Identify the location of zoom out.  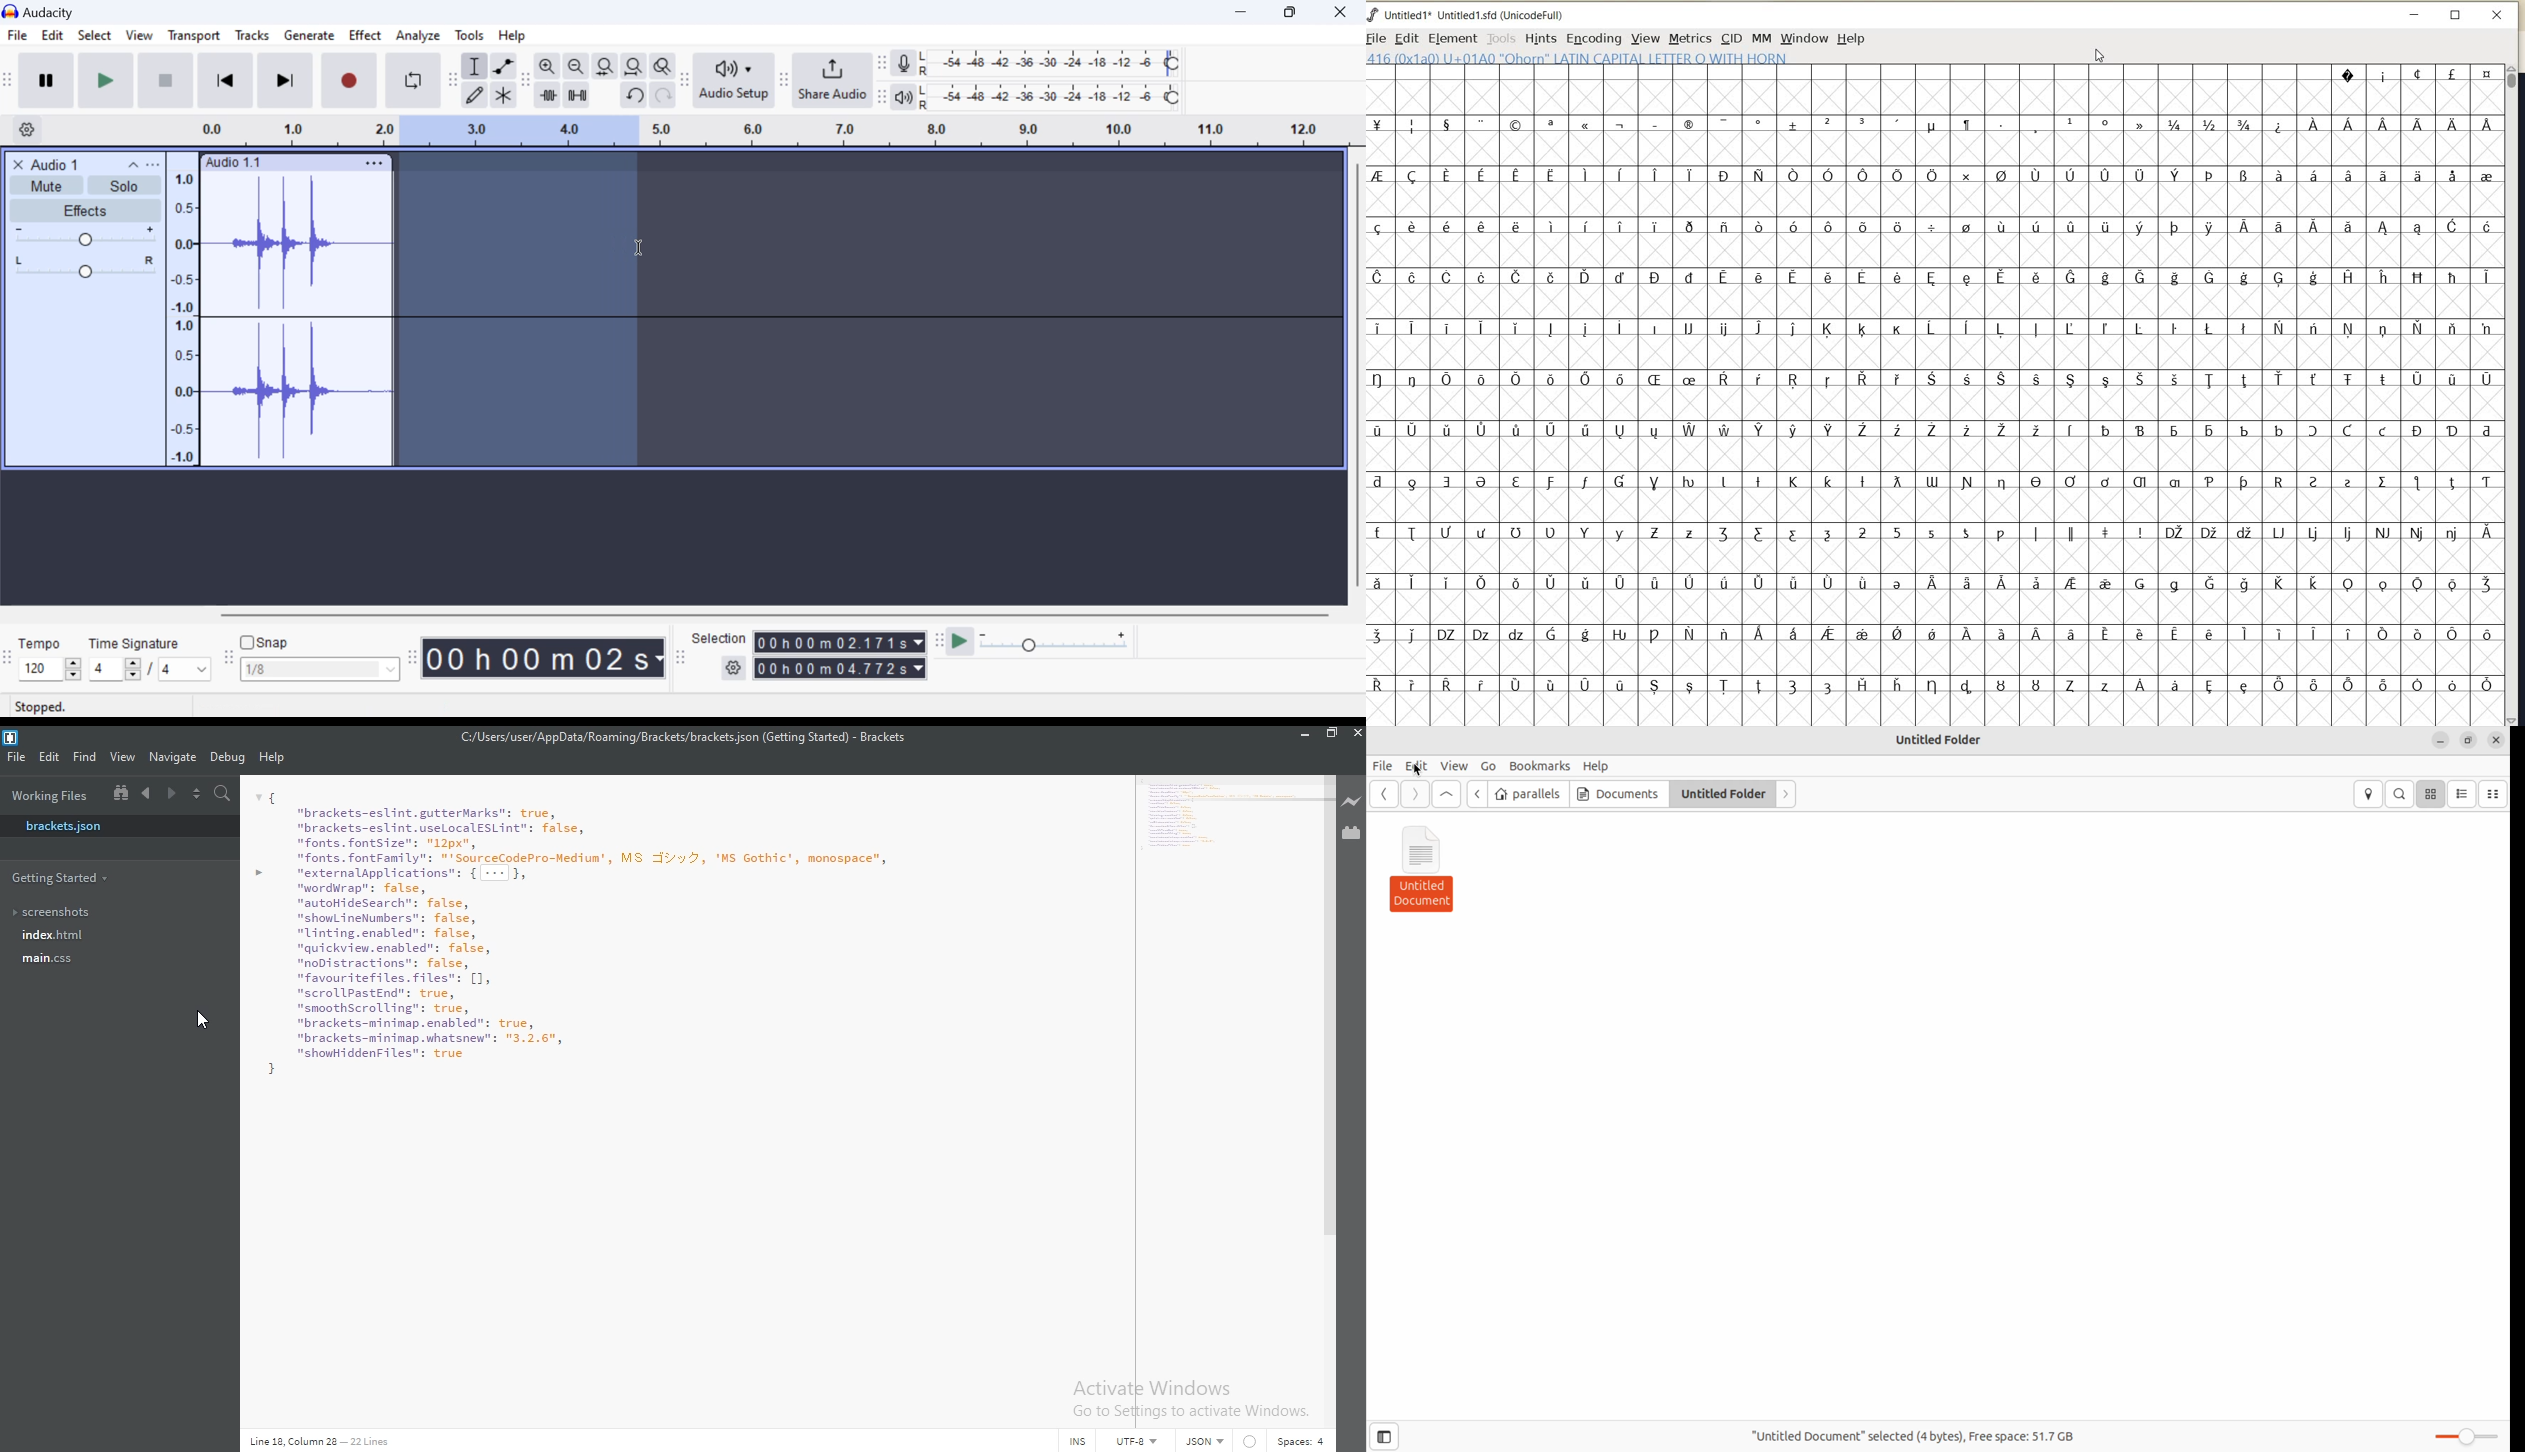
(576, 68).